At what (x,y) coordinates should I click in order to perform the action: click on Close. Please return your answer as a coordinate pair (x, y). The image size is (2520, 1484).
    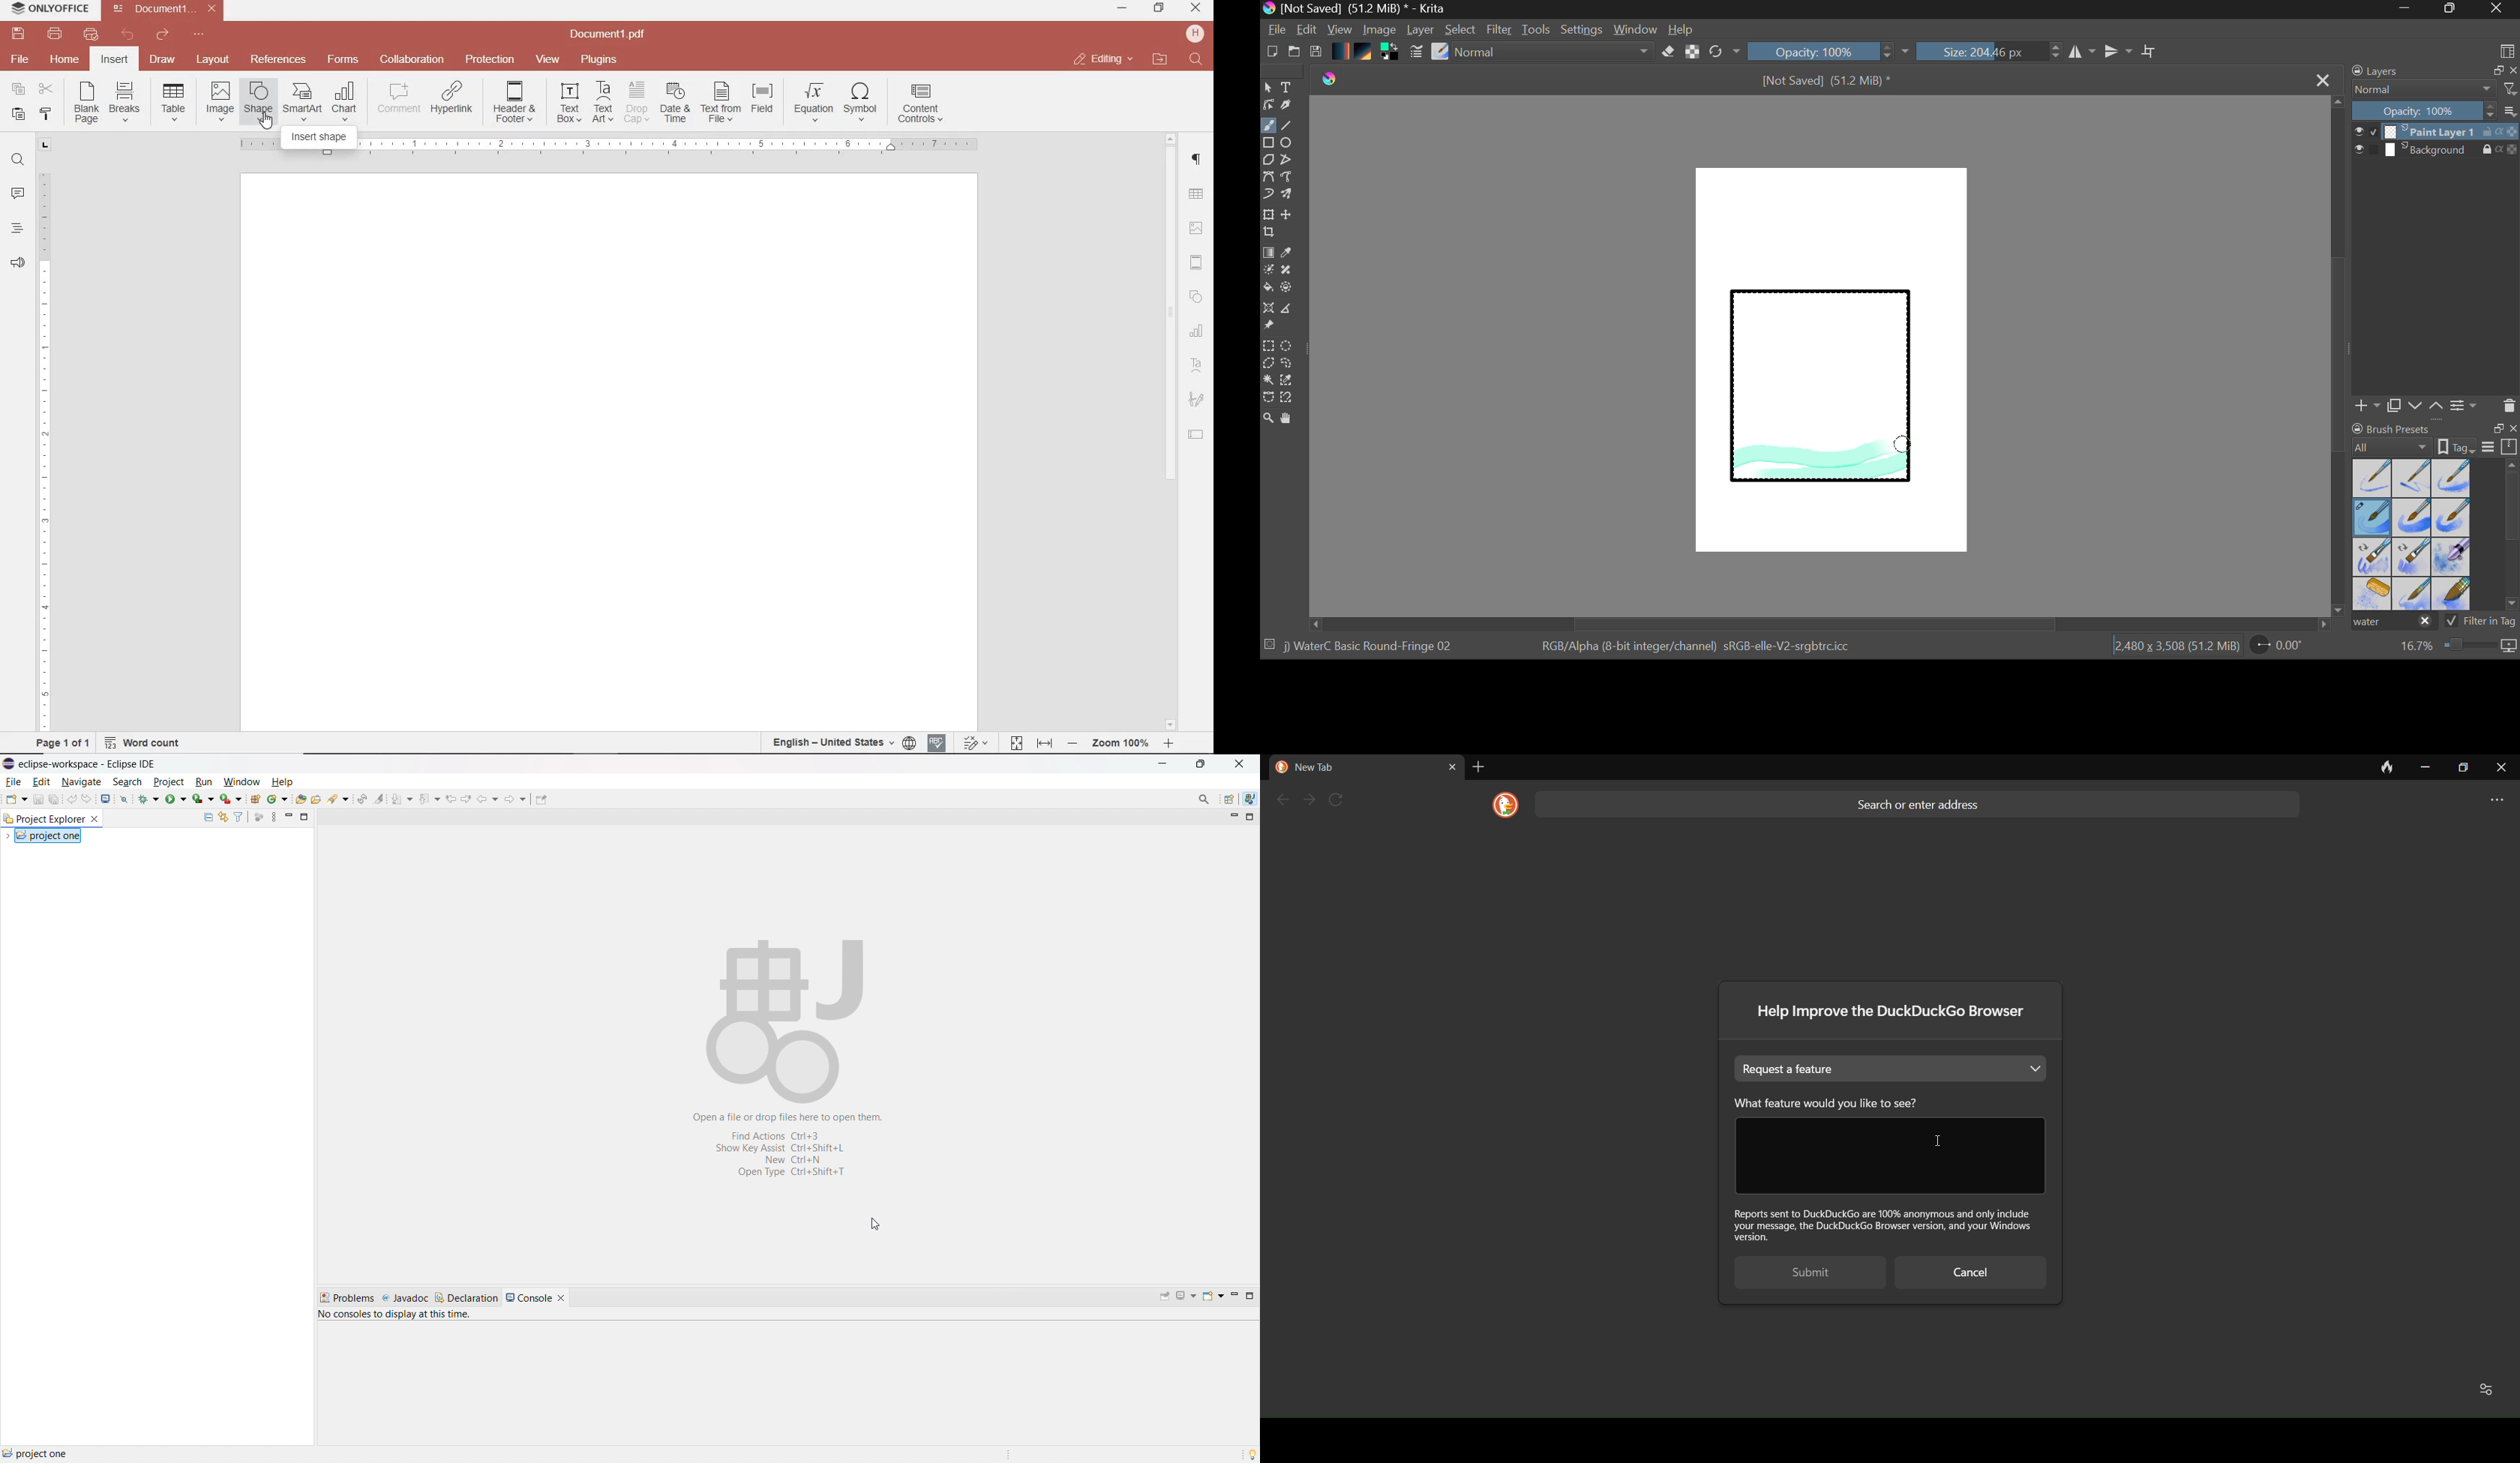
    Looking at the image, I should click on (2324, 79).